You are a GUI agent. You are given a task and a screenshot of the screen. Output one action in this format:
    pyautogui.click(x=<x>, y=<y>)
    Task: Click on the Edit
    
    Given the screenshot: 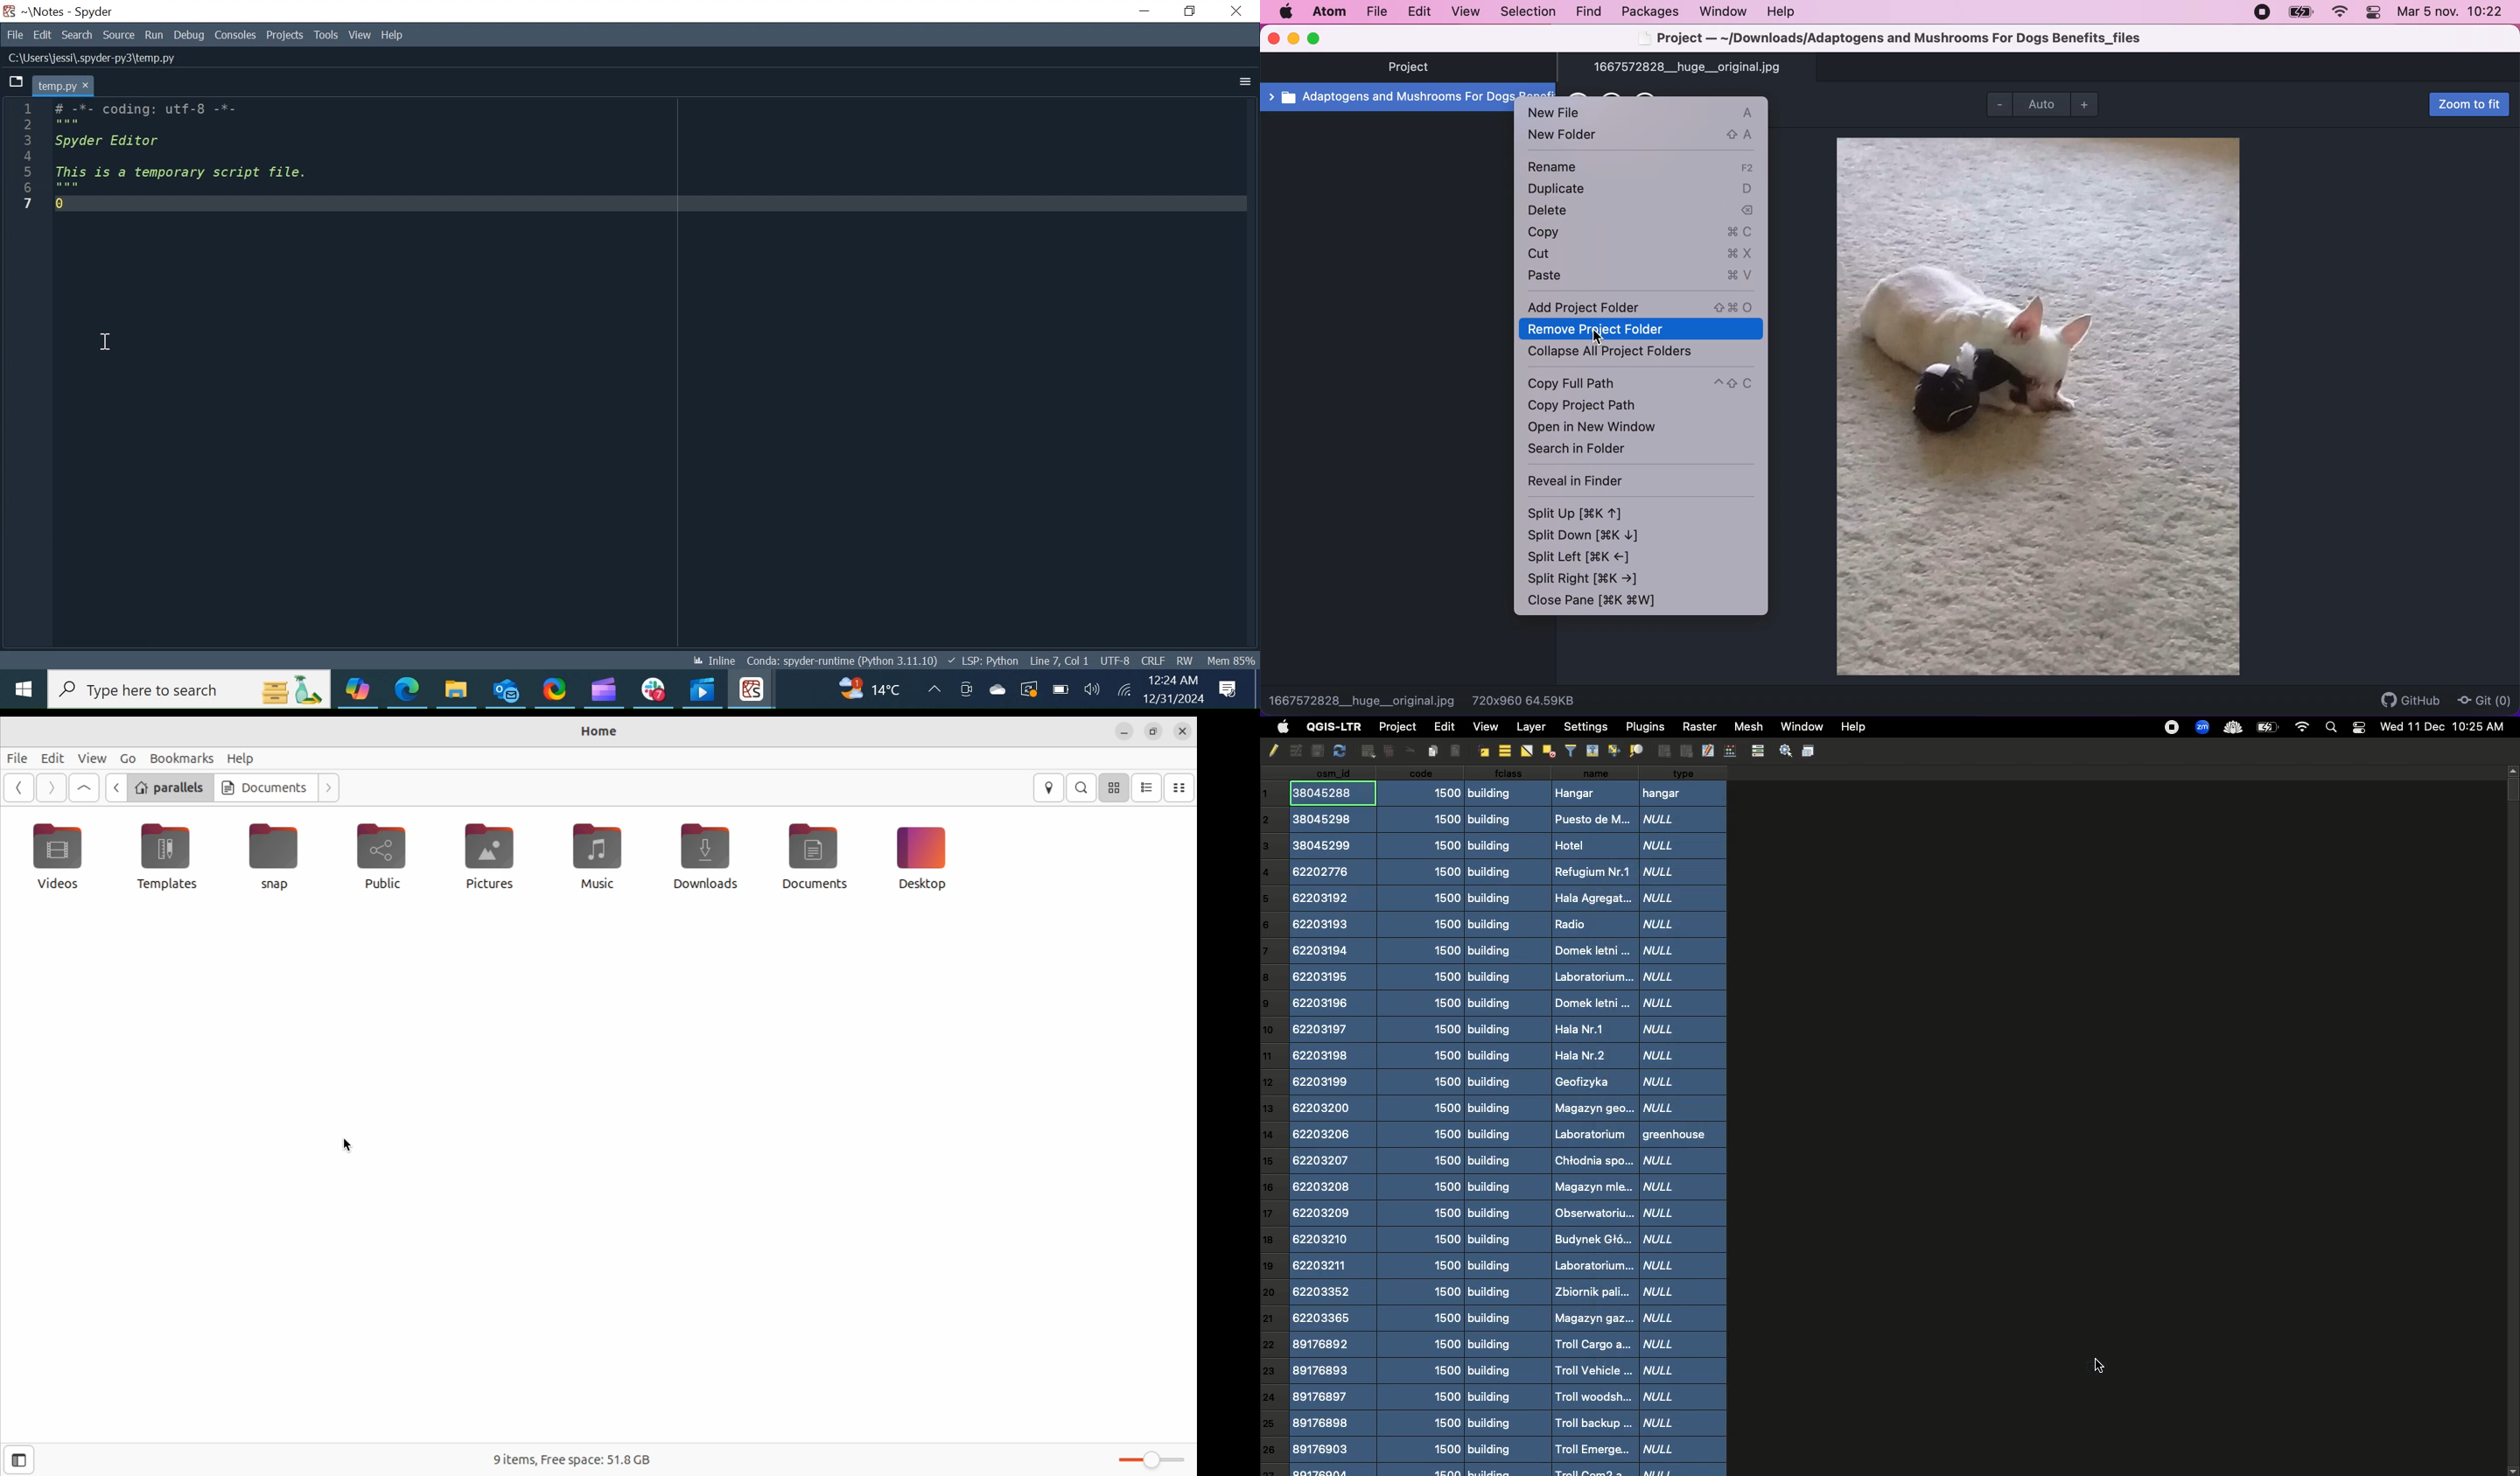 What is the action you would take?
    pyautogui.click(x=51, y=758)
    